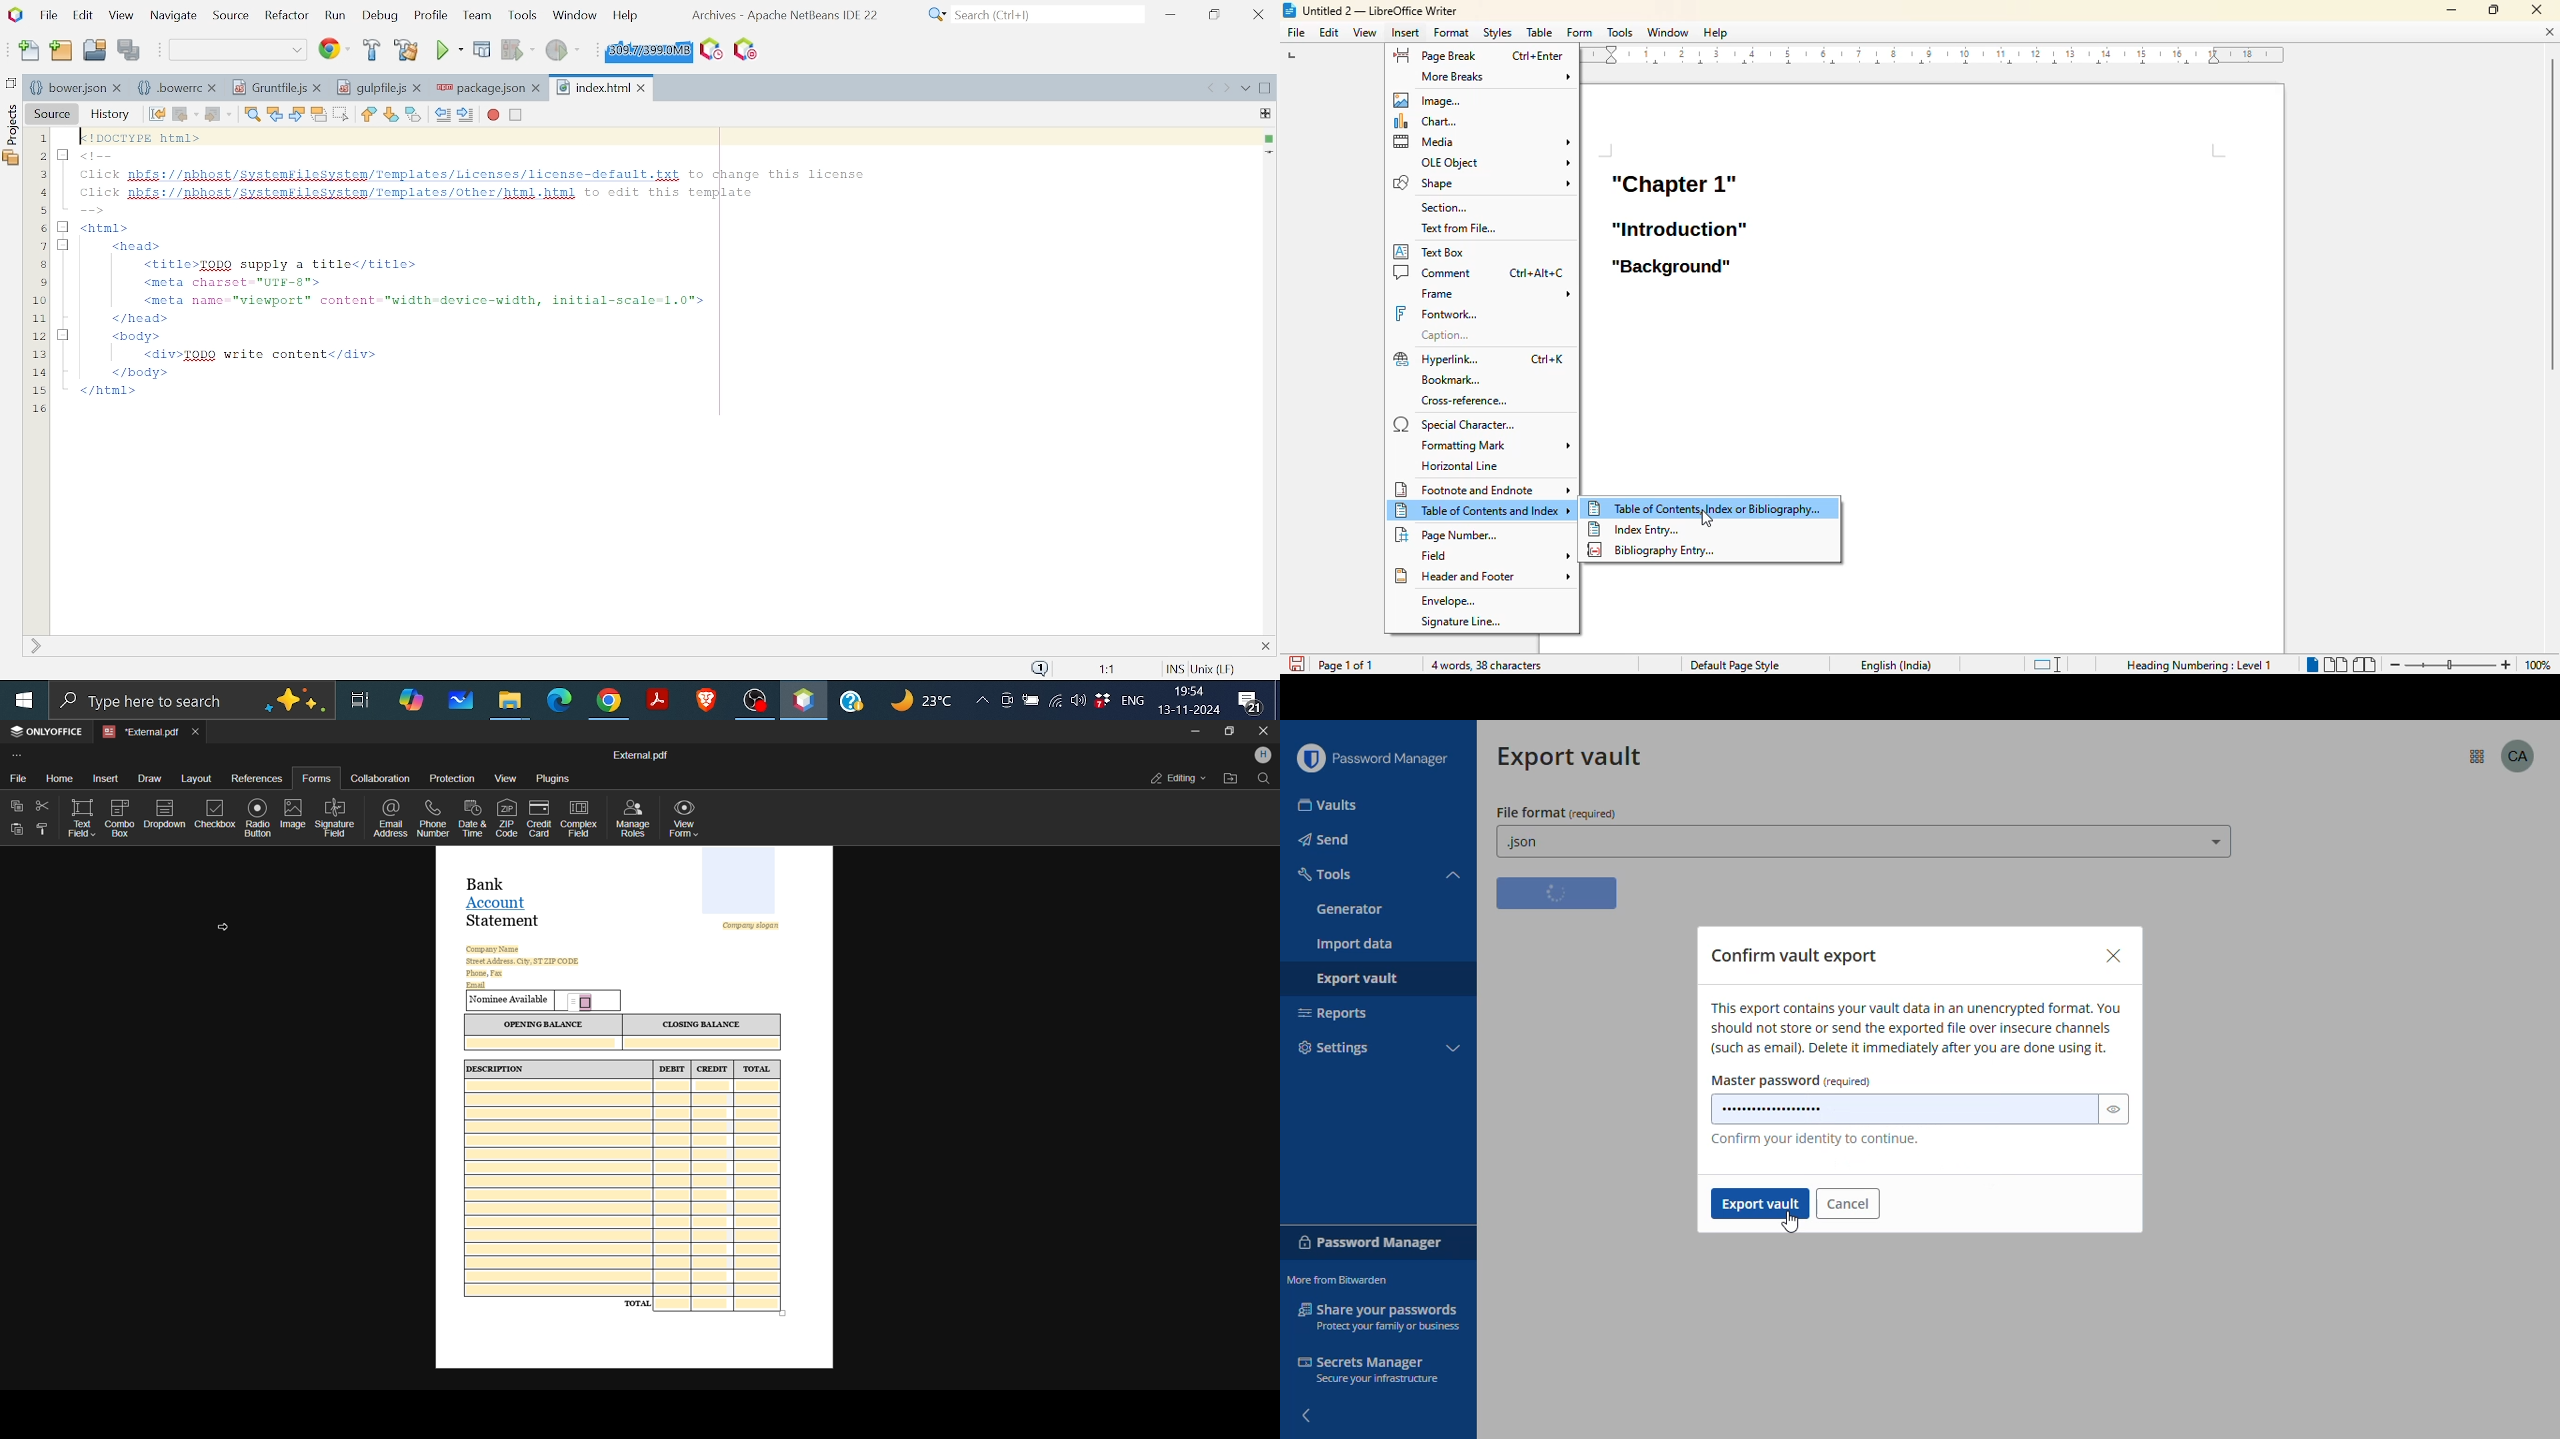  Describe the element at coordinates (1633, 529) in the screenshot. I see `index entry` at that location.